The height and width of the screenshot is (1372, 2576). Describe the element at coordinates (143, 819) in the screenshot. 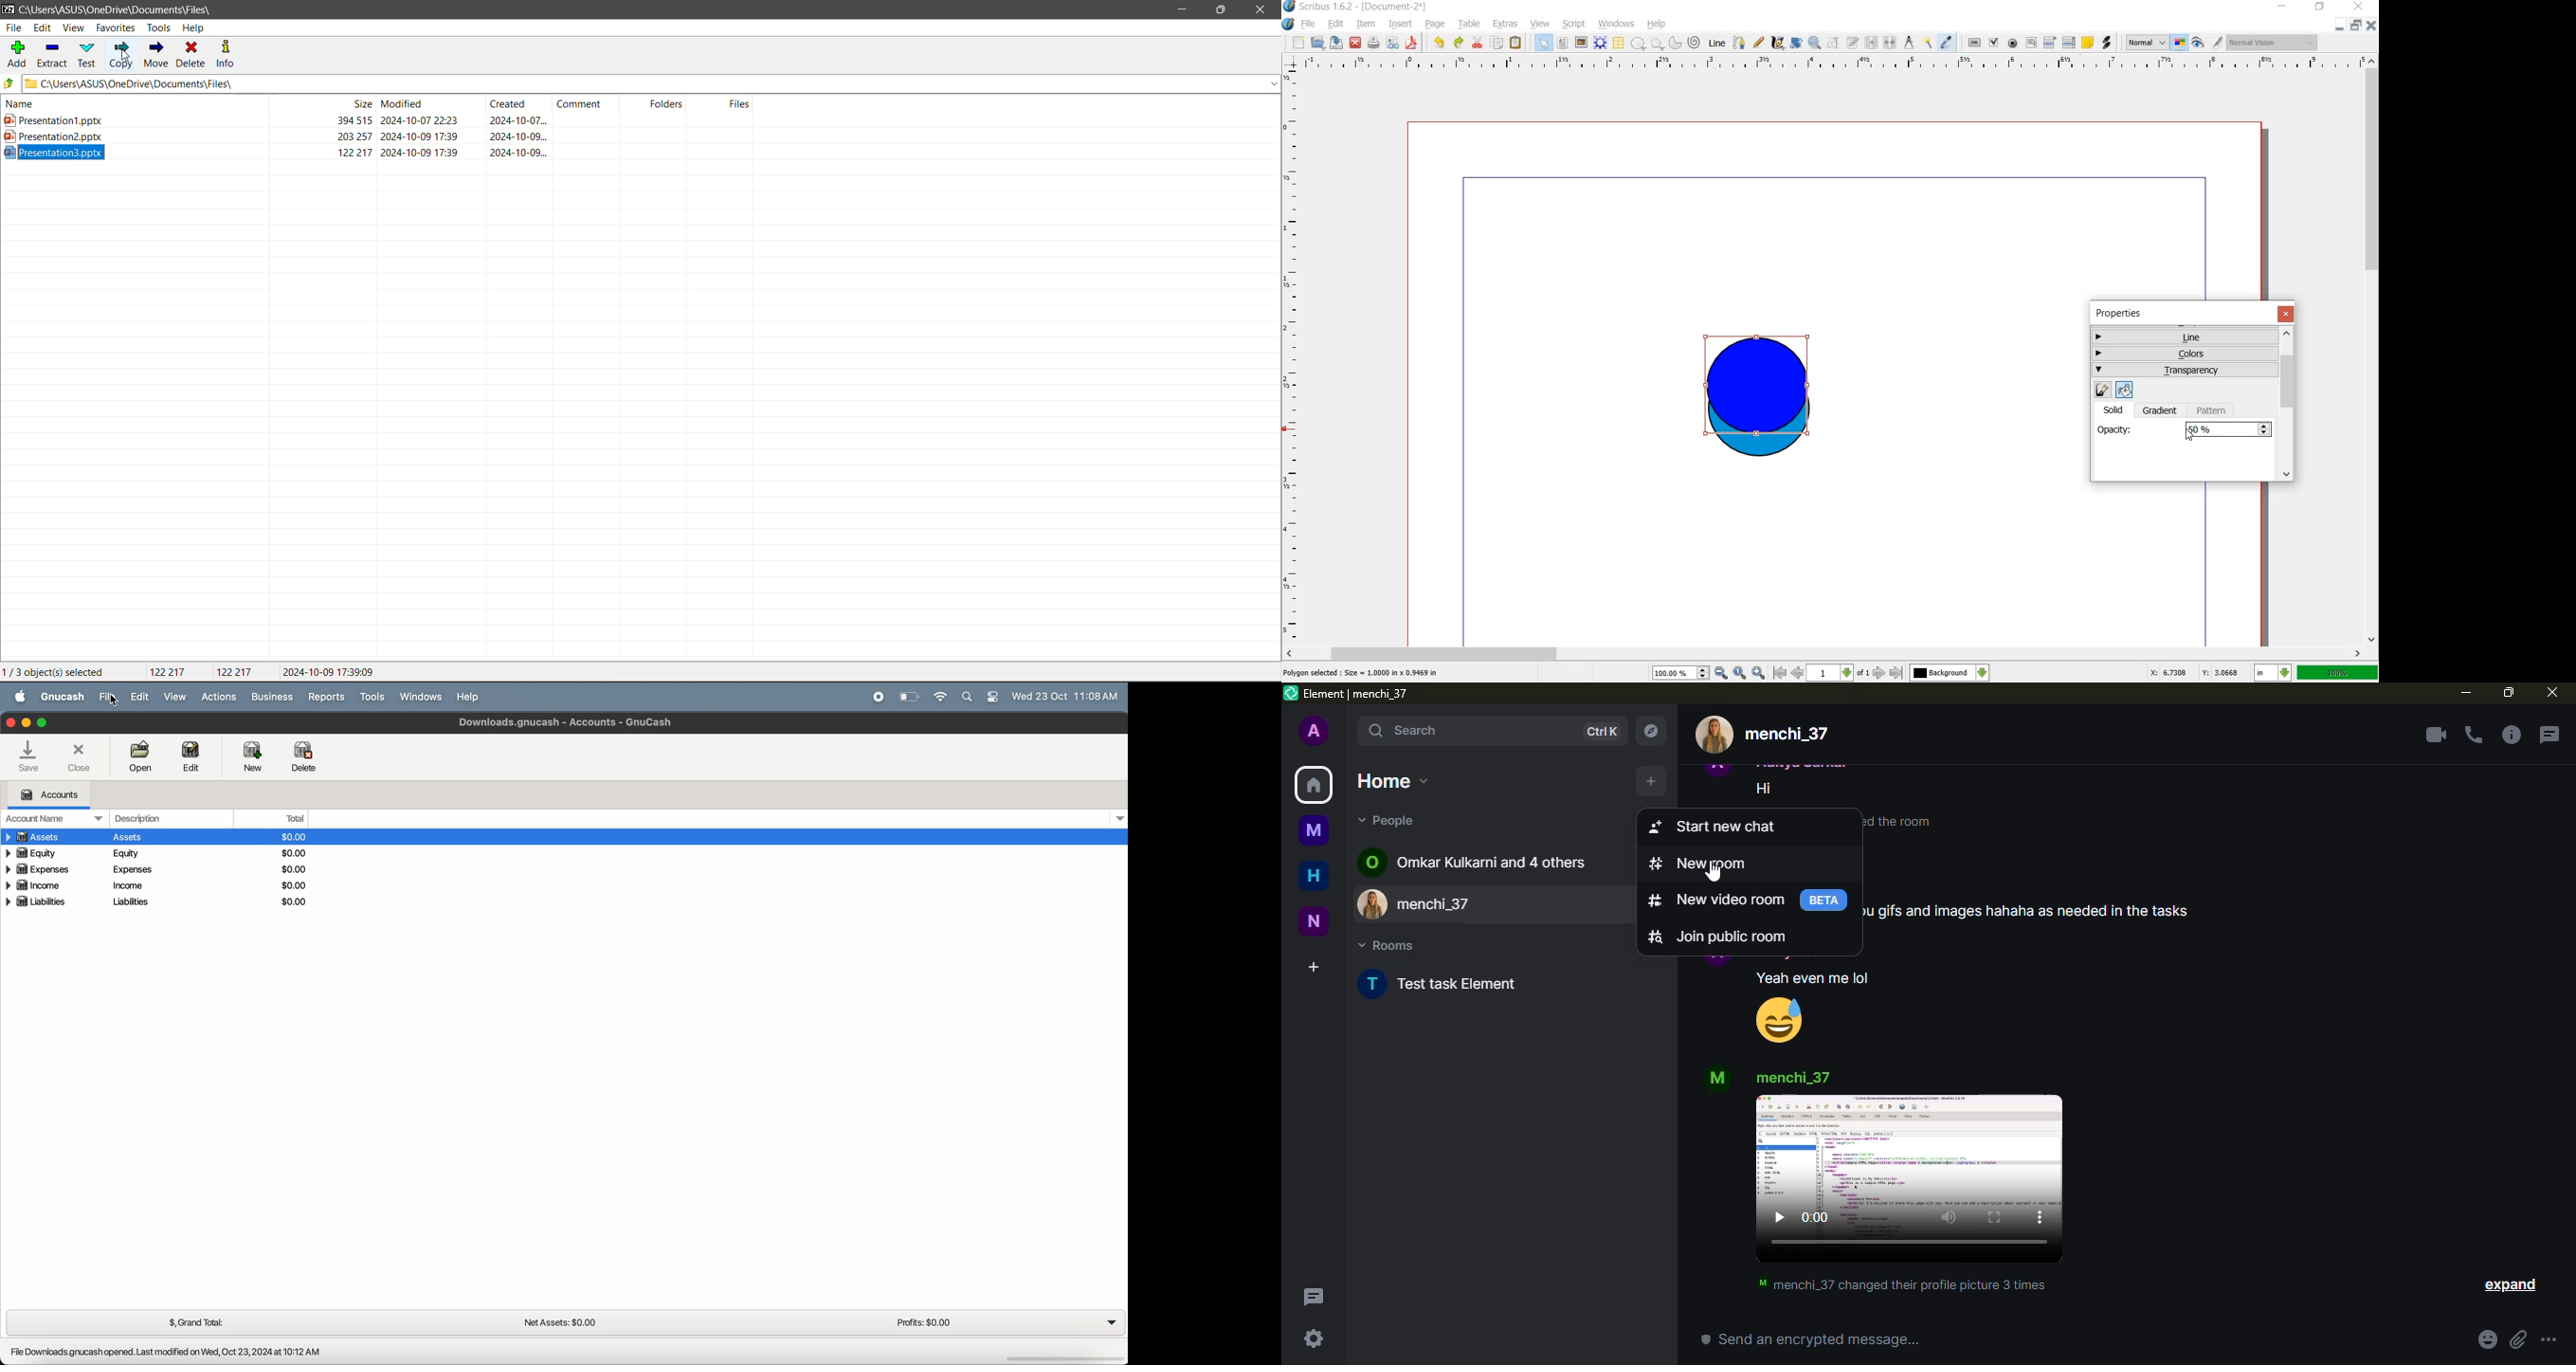

I see `description` at that location.